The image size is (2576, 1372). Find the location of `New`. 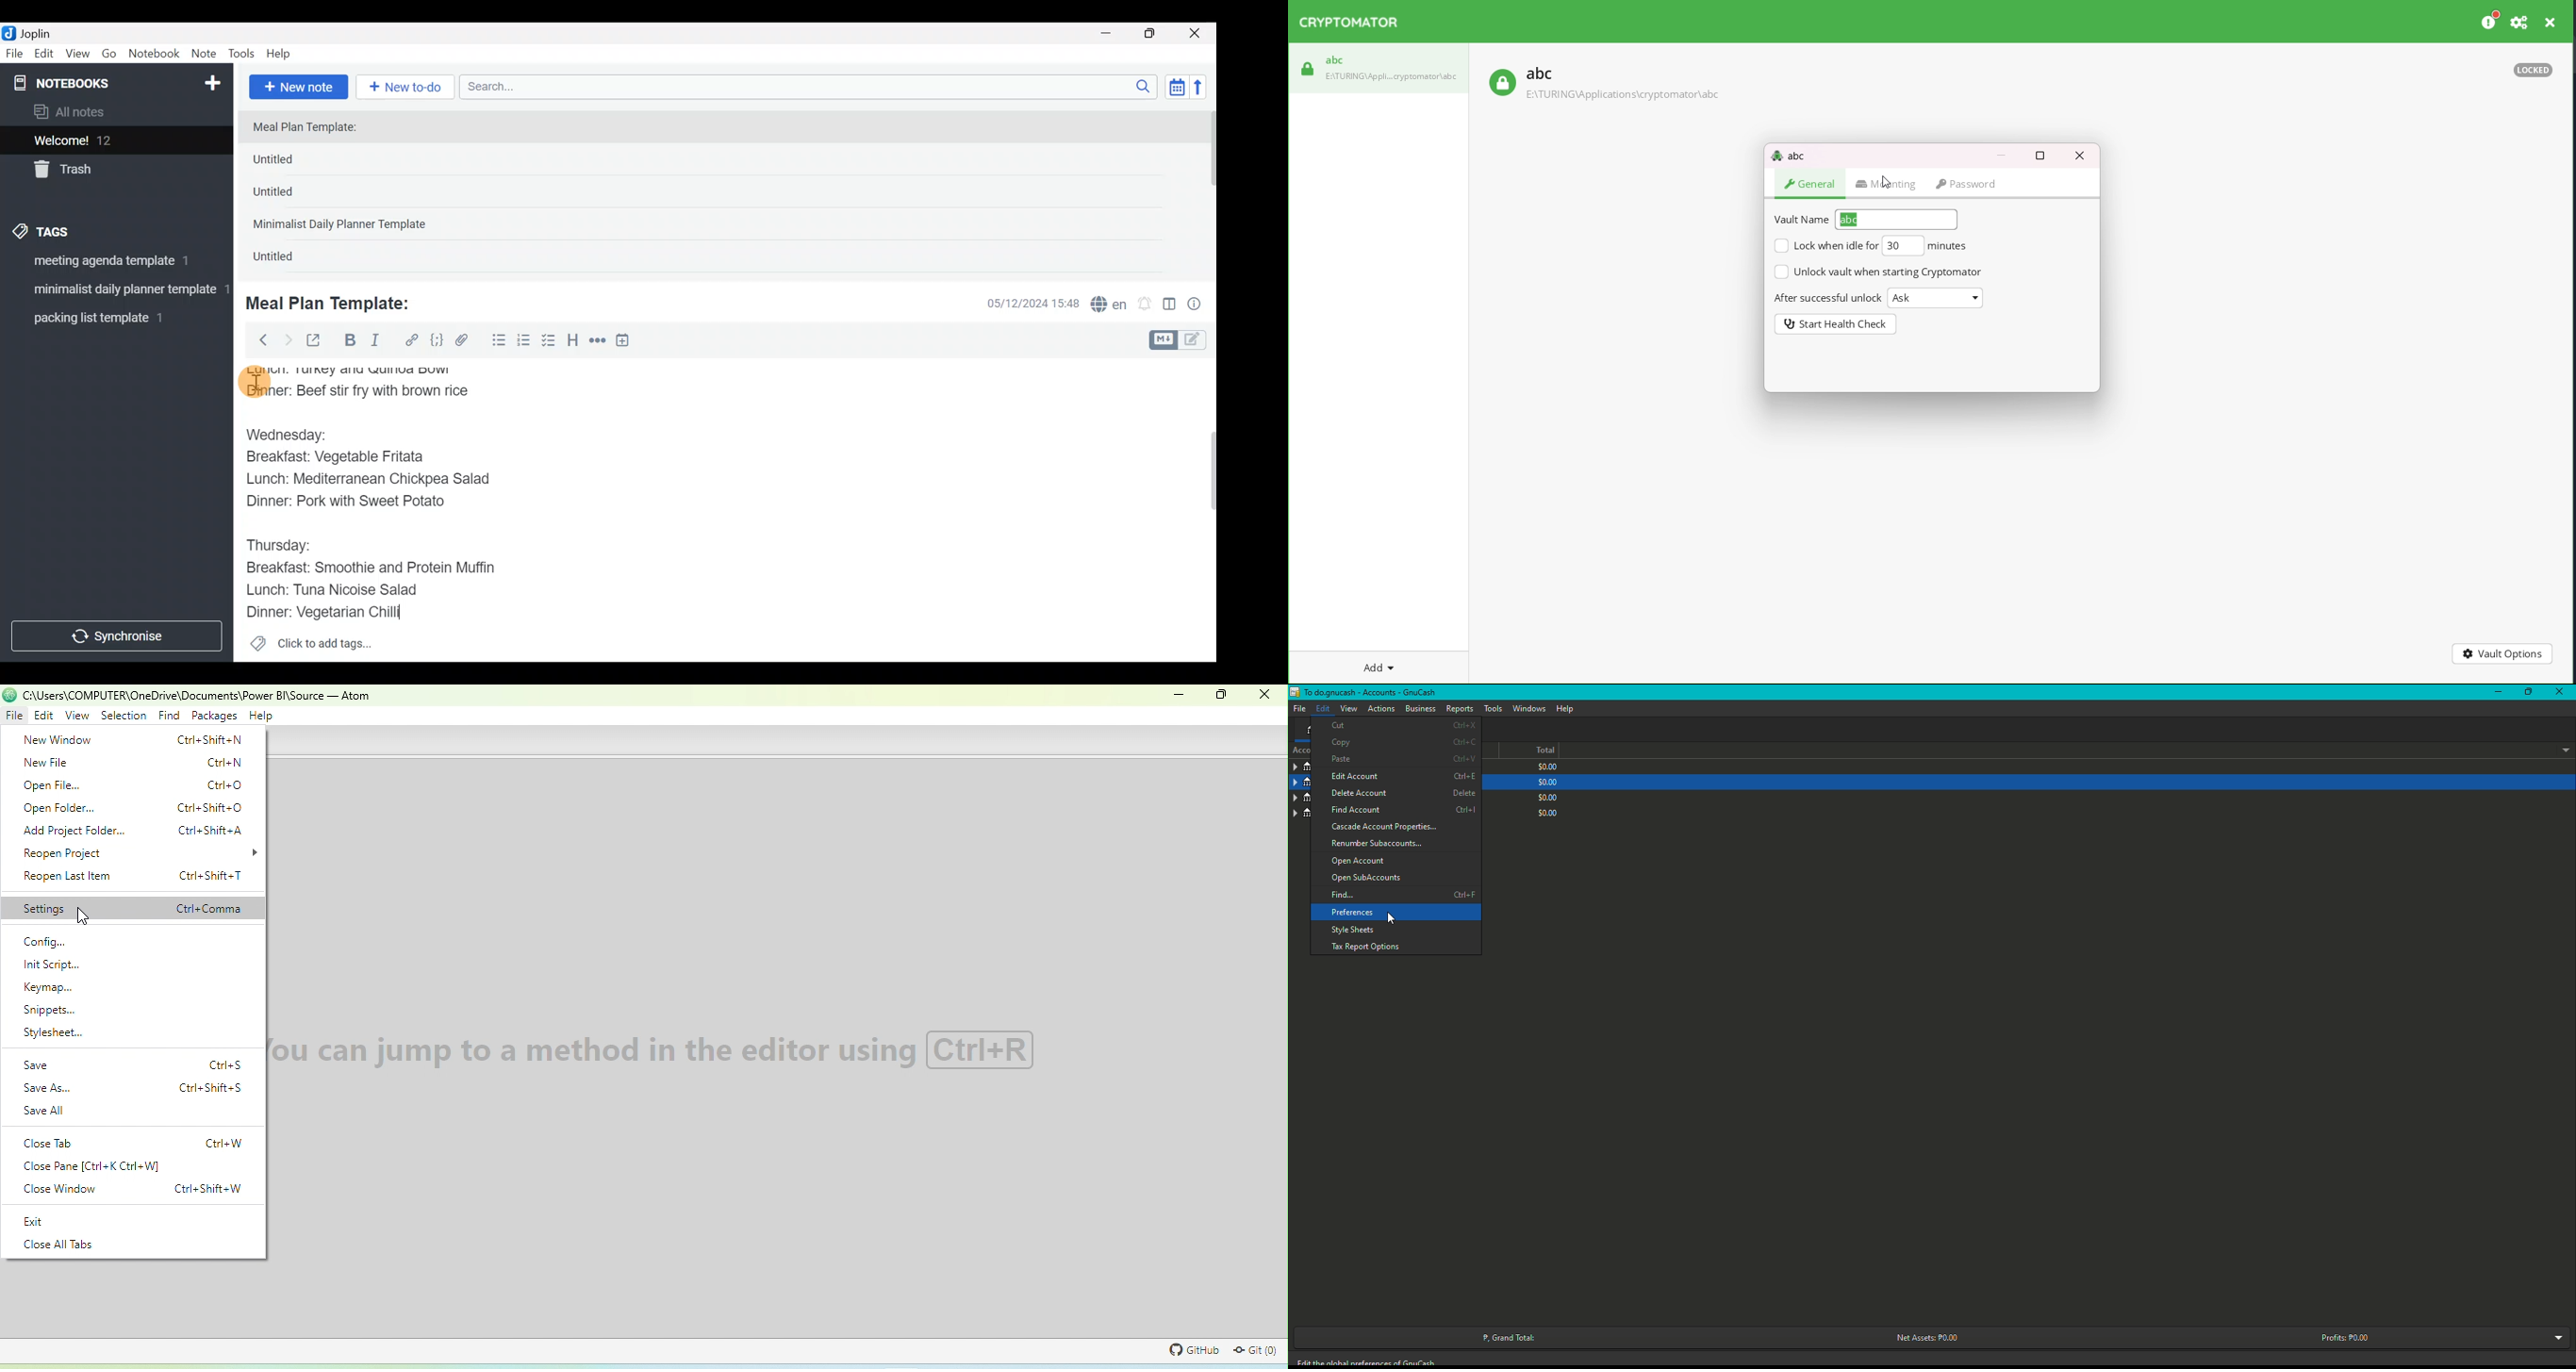

New is located at coordinates (212, 80).